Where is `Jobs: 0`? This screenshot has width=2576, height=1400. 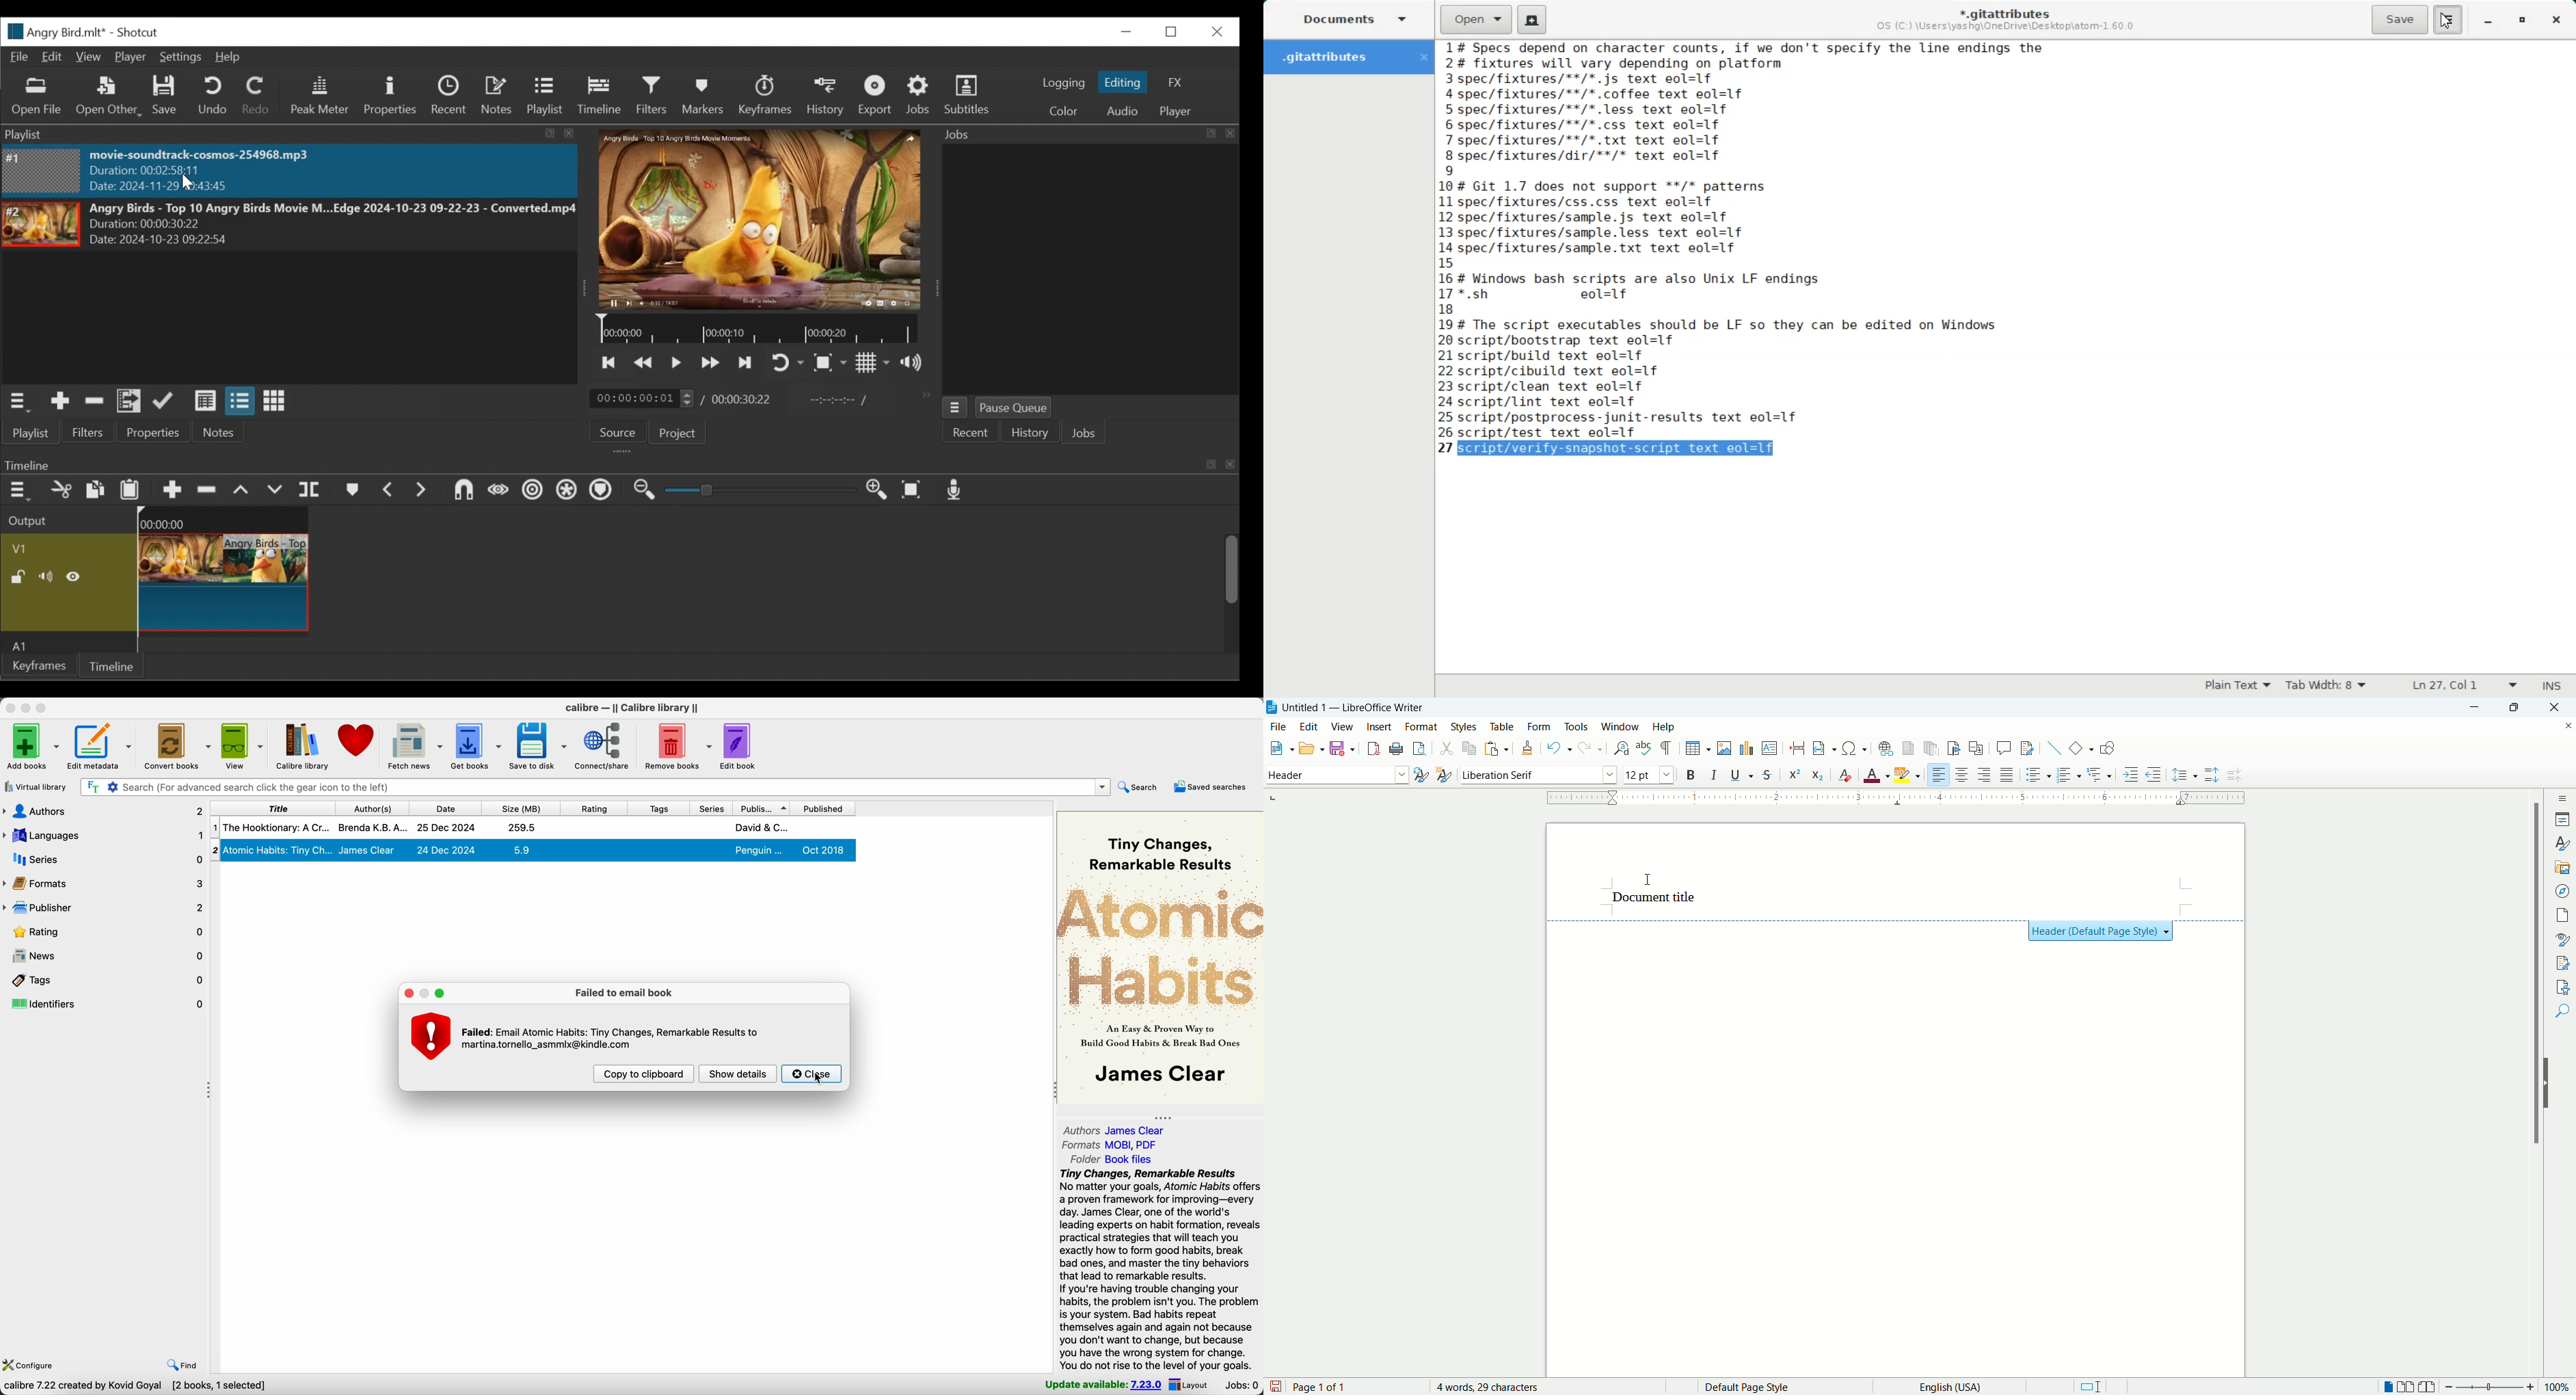 Jobs: 0 is located at coordinates (1240, 1386).